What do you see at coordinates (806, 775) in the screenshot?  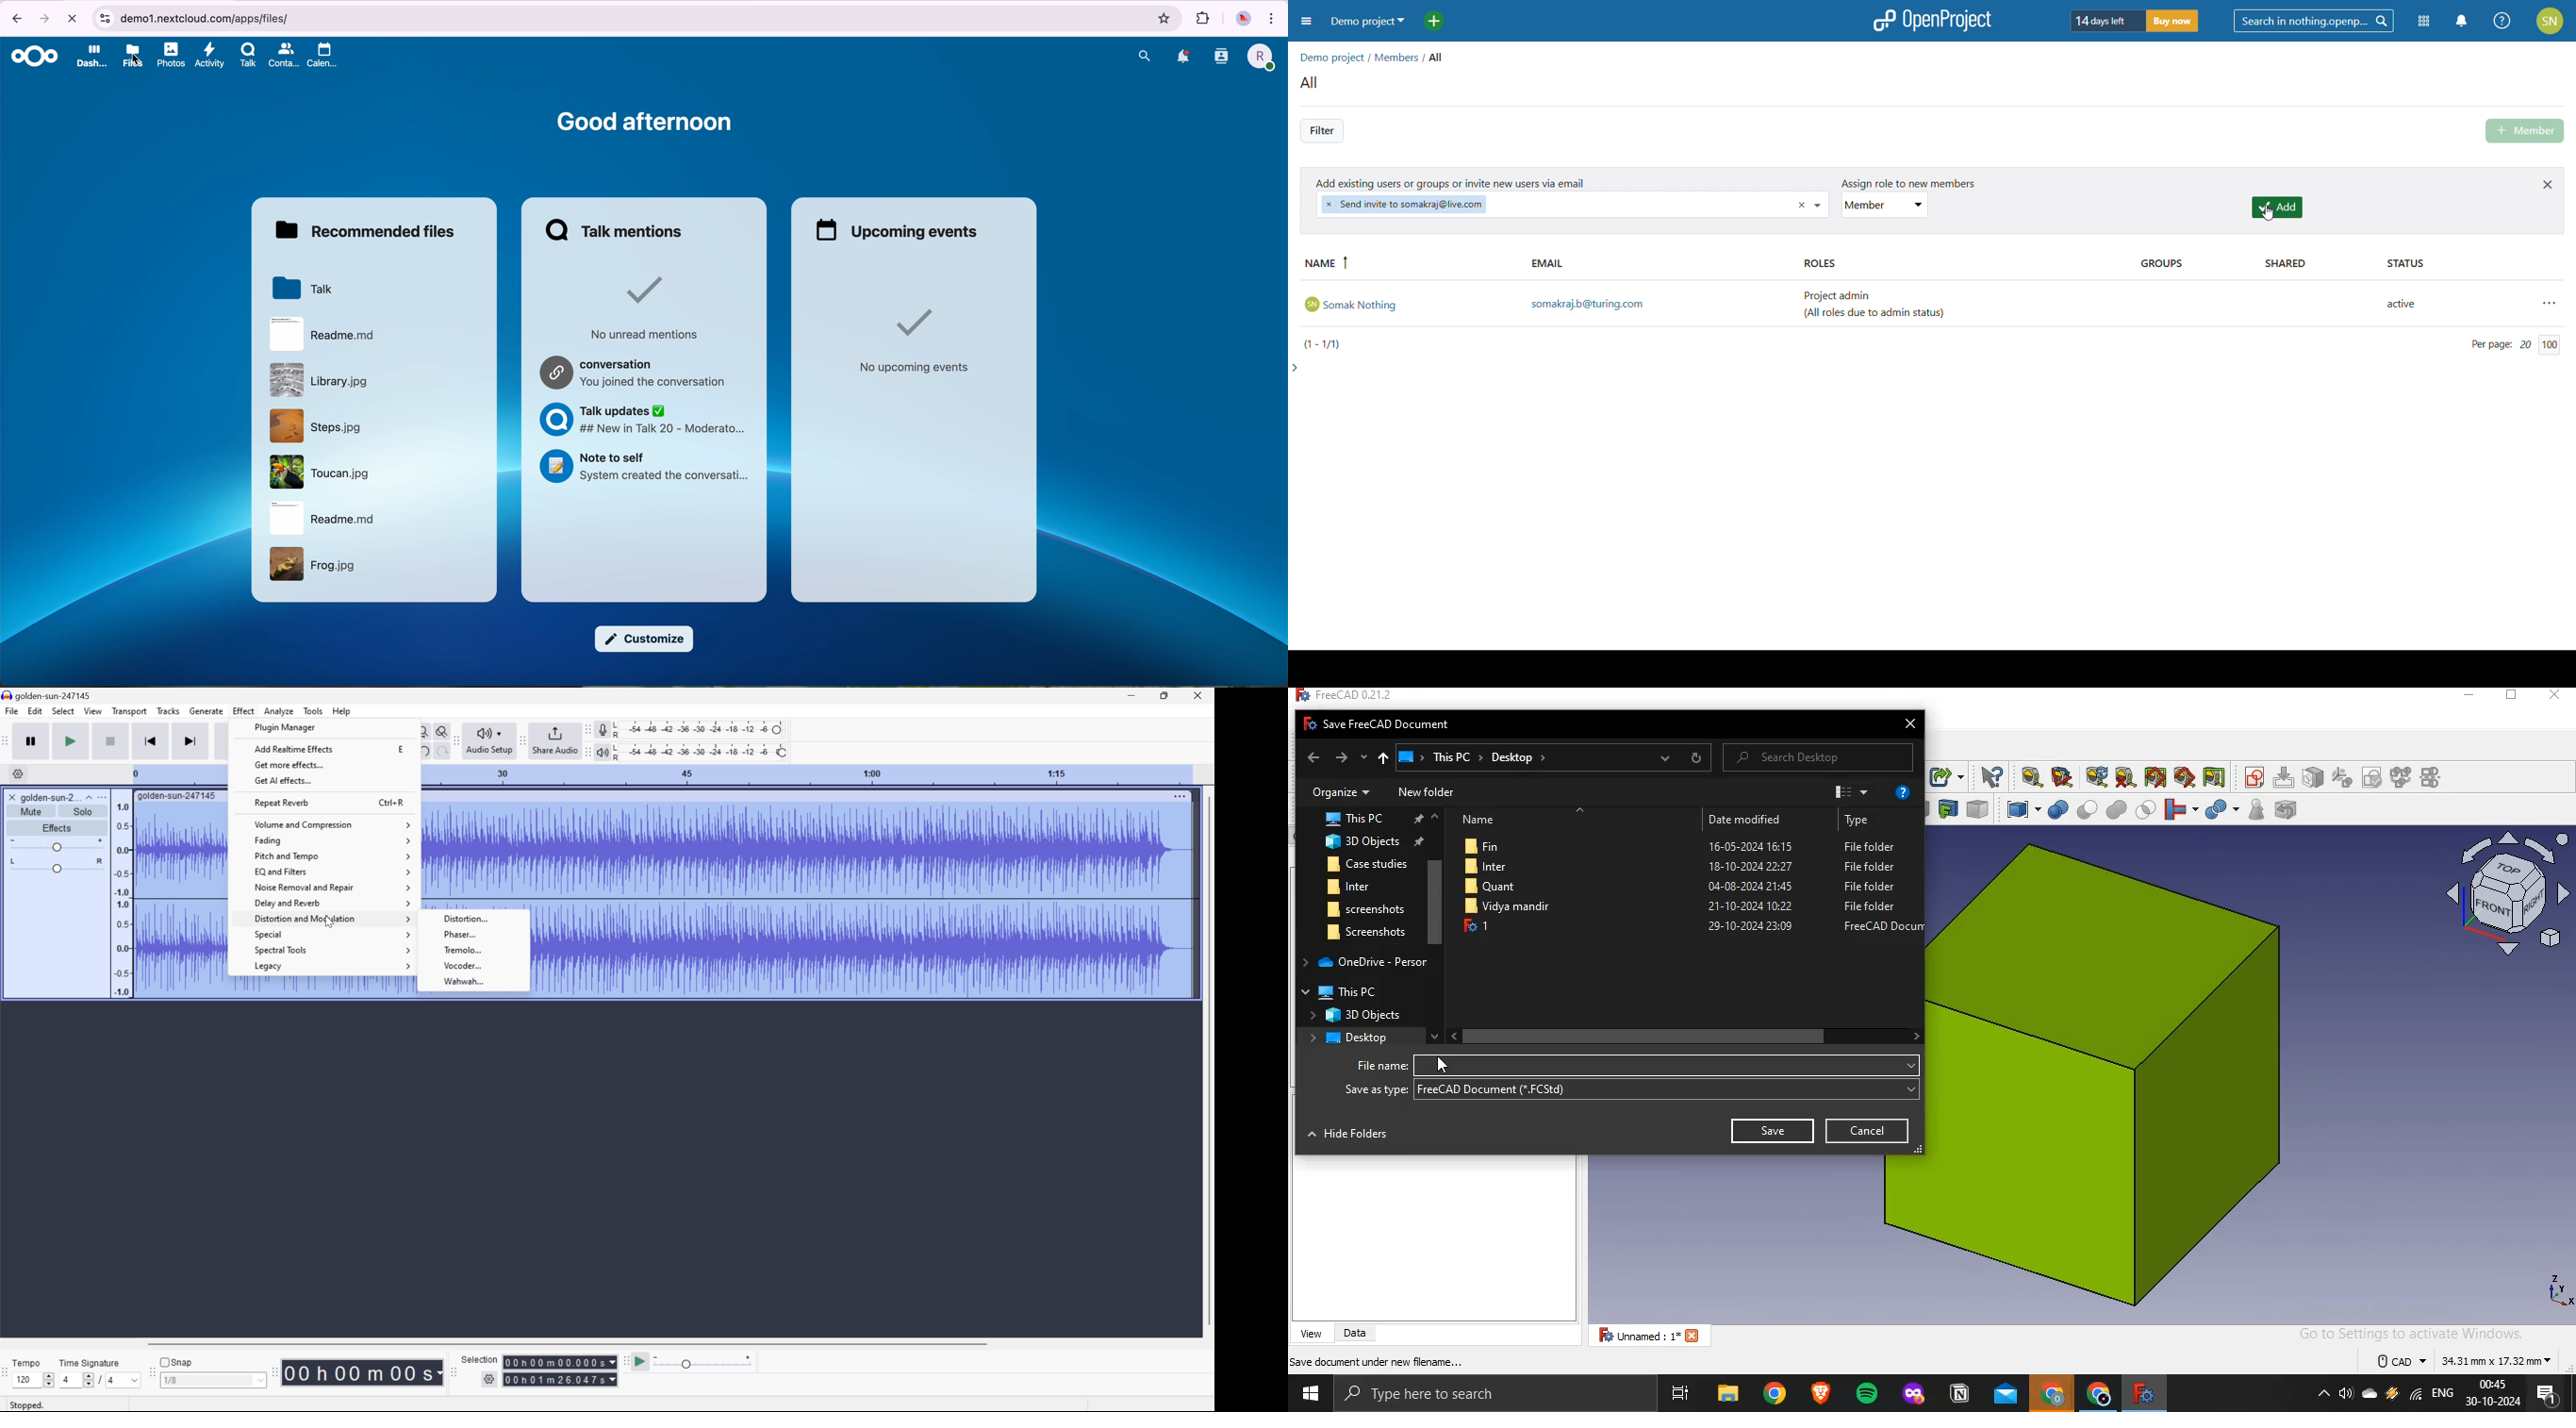 I see `Scale` at bounding box center [806, 775].